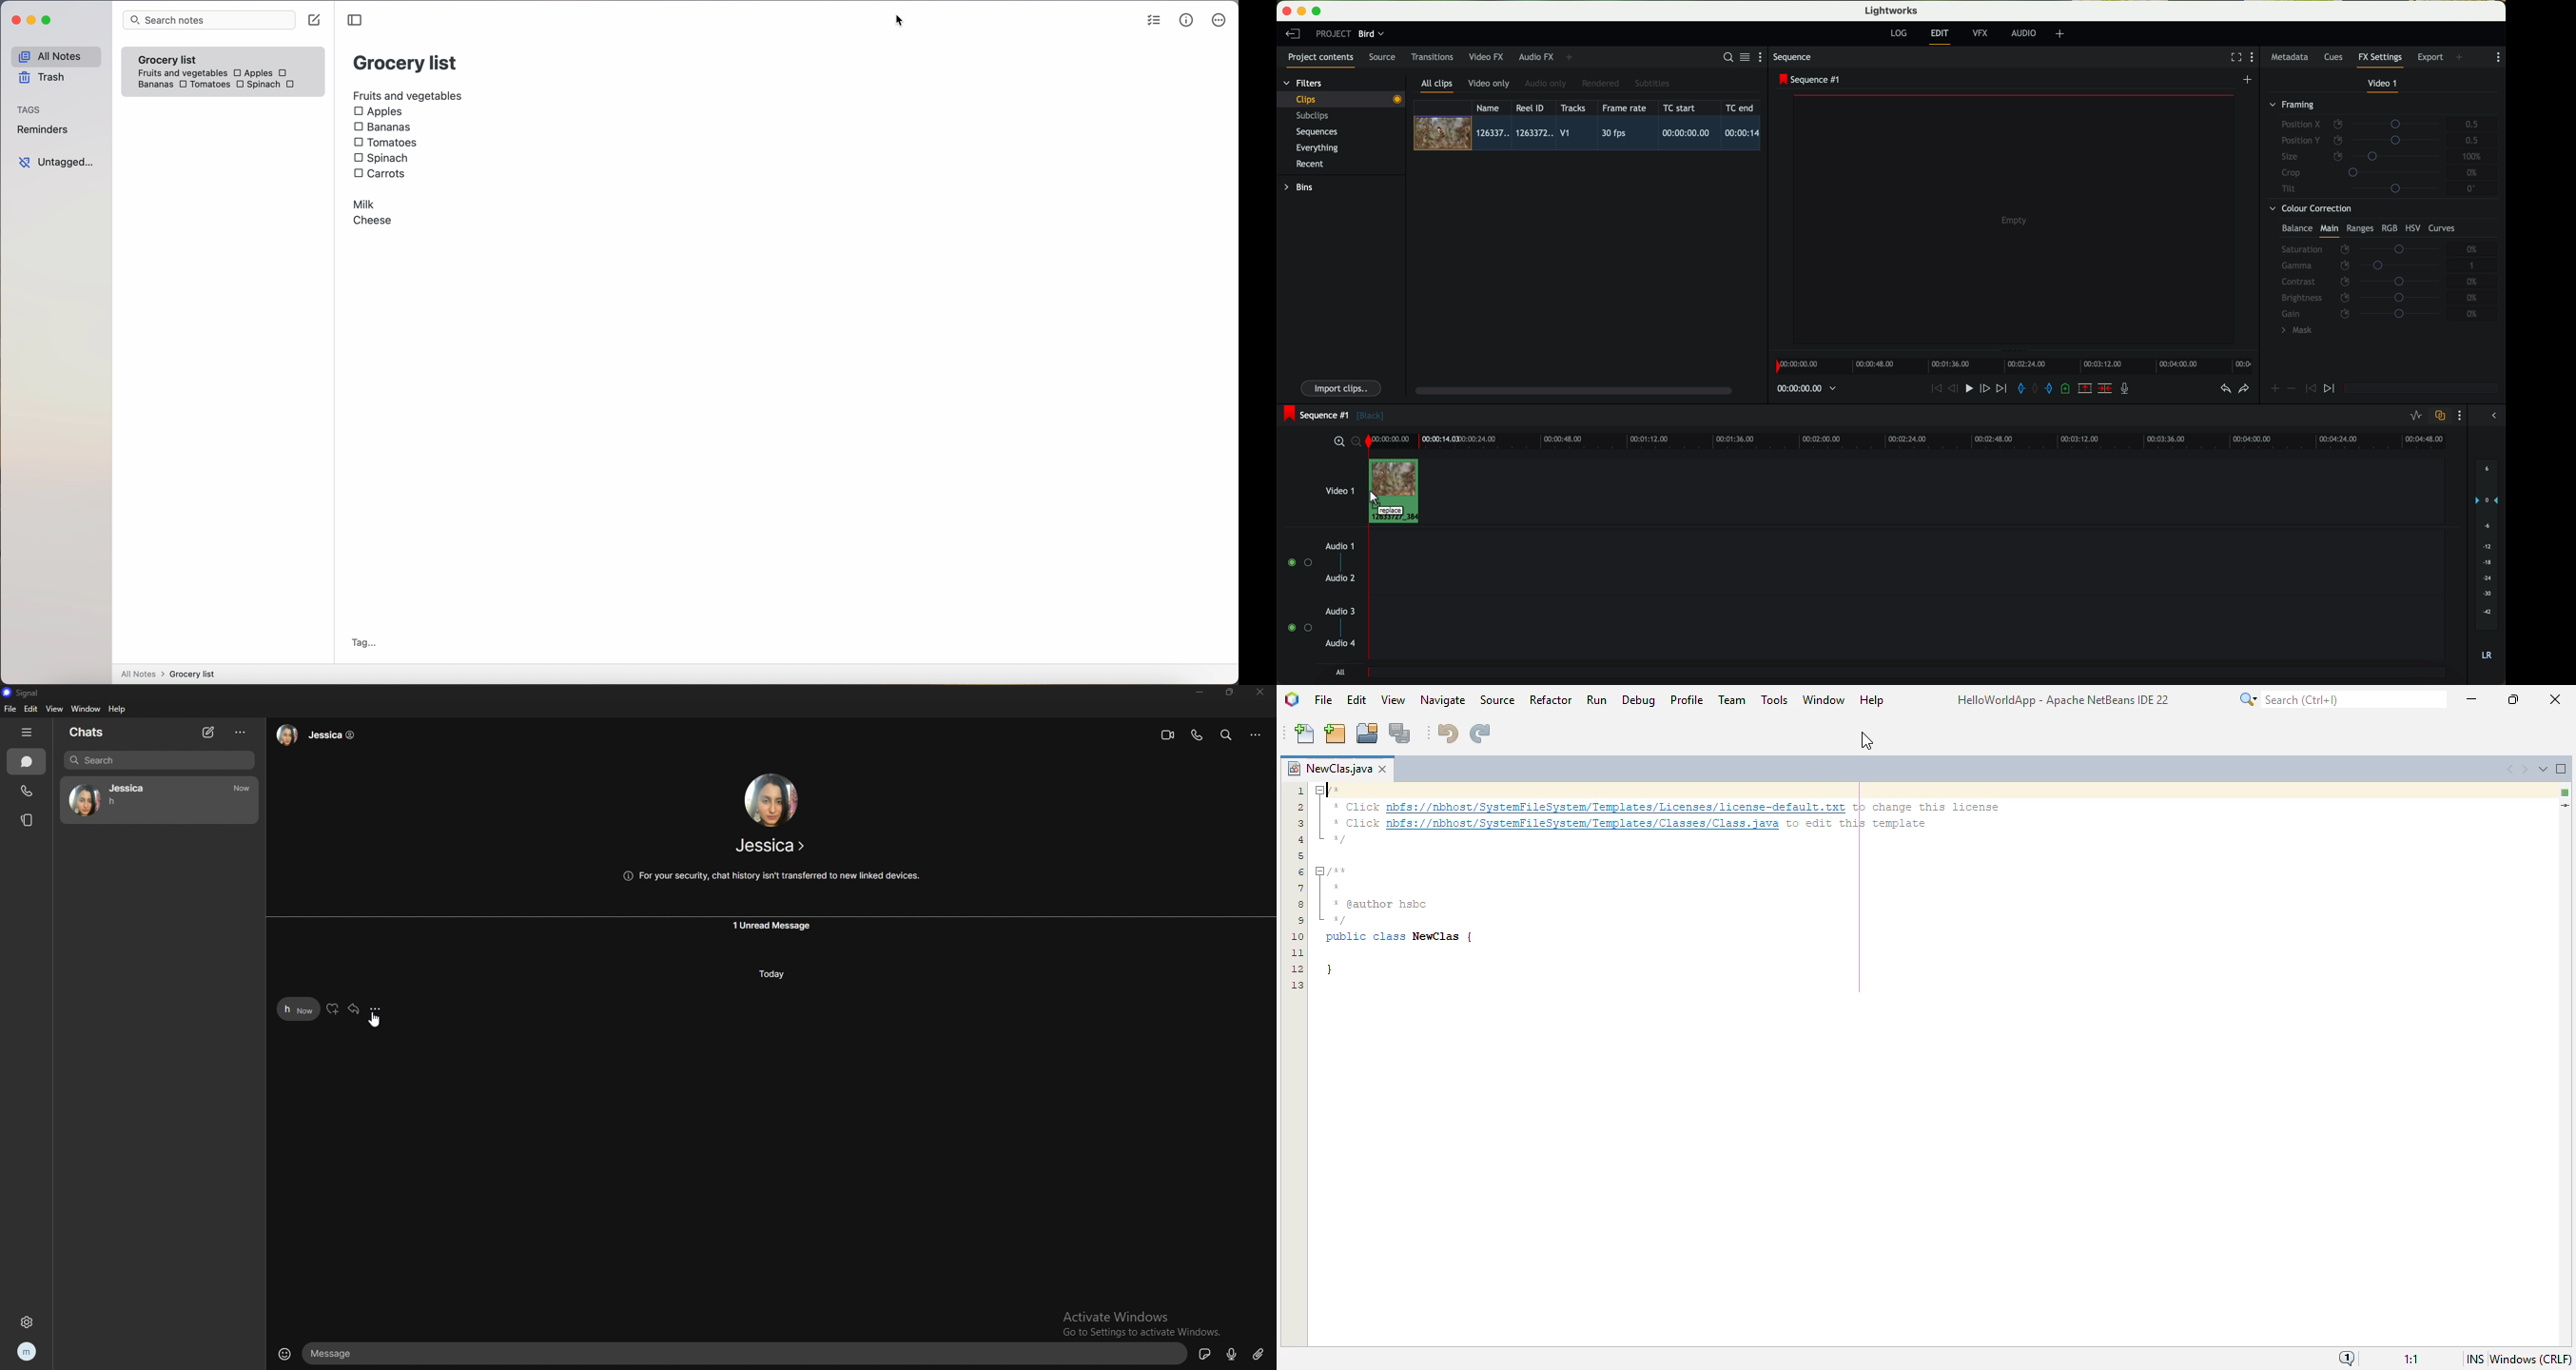 The height and width of the screenshot is (1372, 2576). What do you see at coordinates (333, 1010) in the screenshot?
I see `react` at bounding box center [333, 1010].